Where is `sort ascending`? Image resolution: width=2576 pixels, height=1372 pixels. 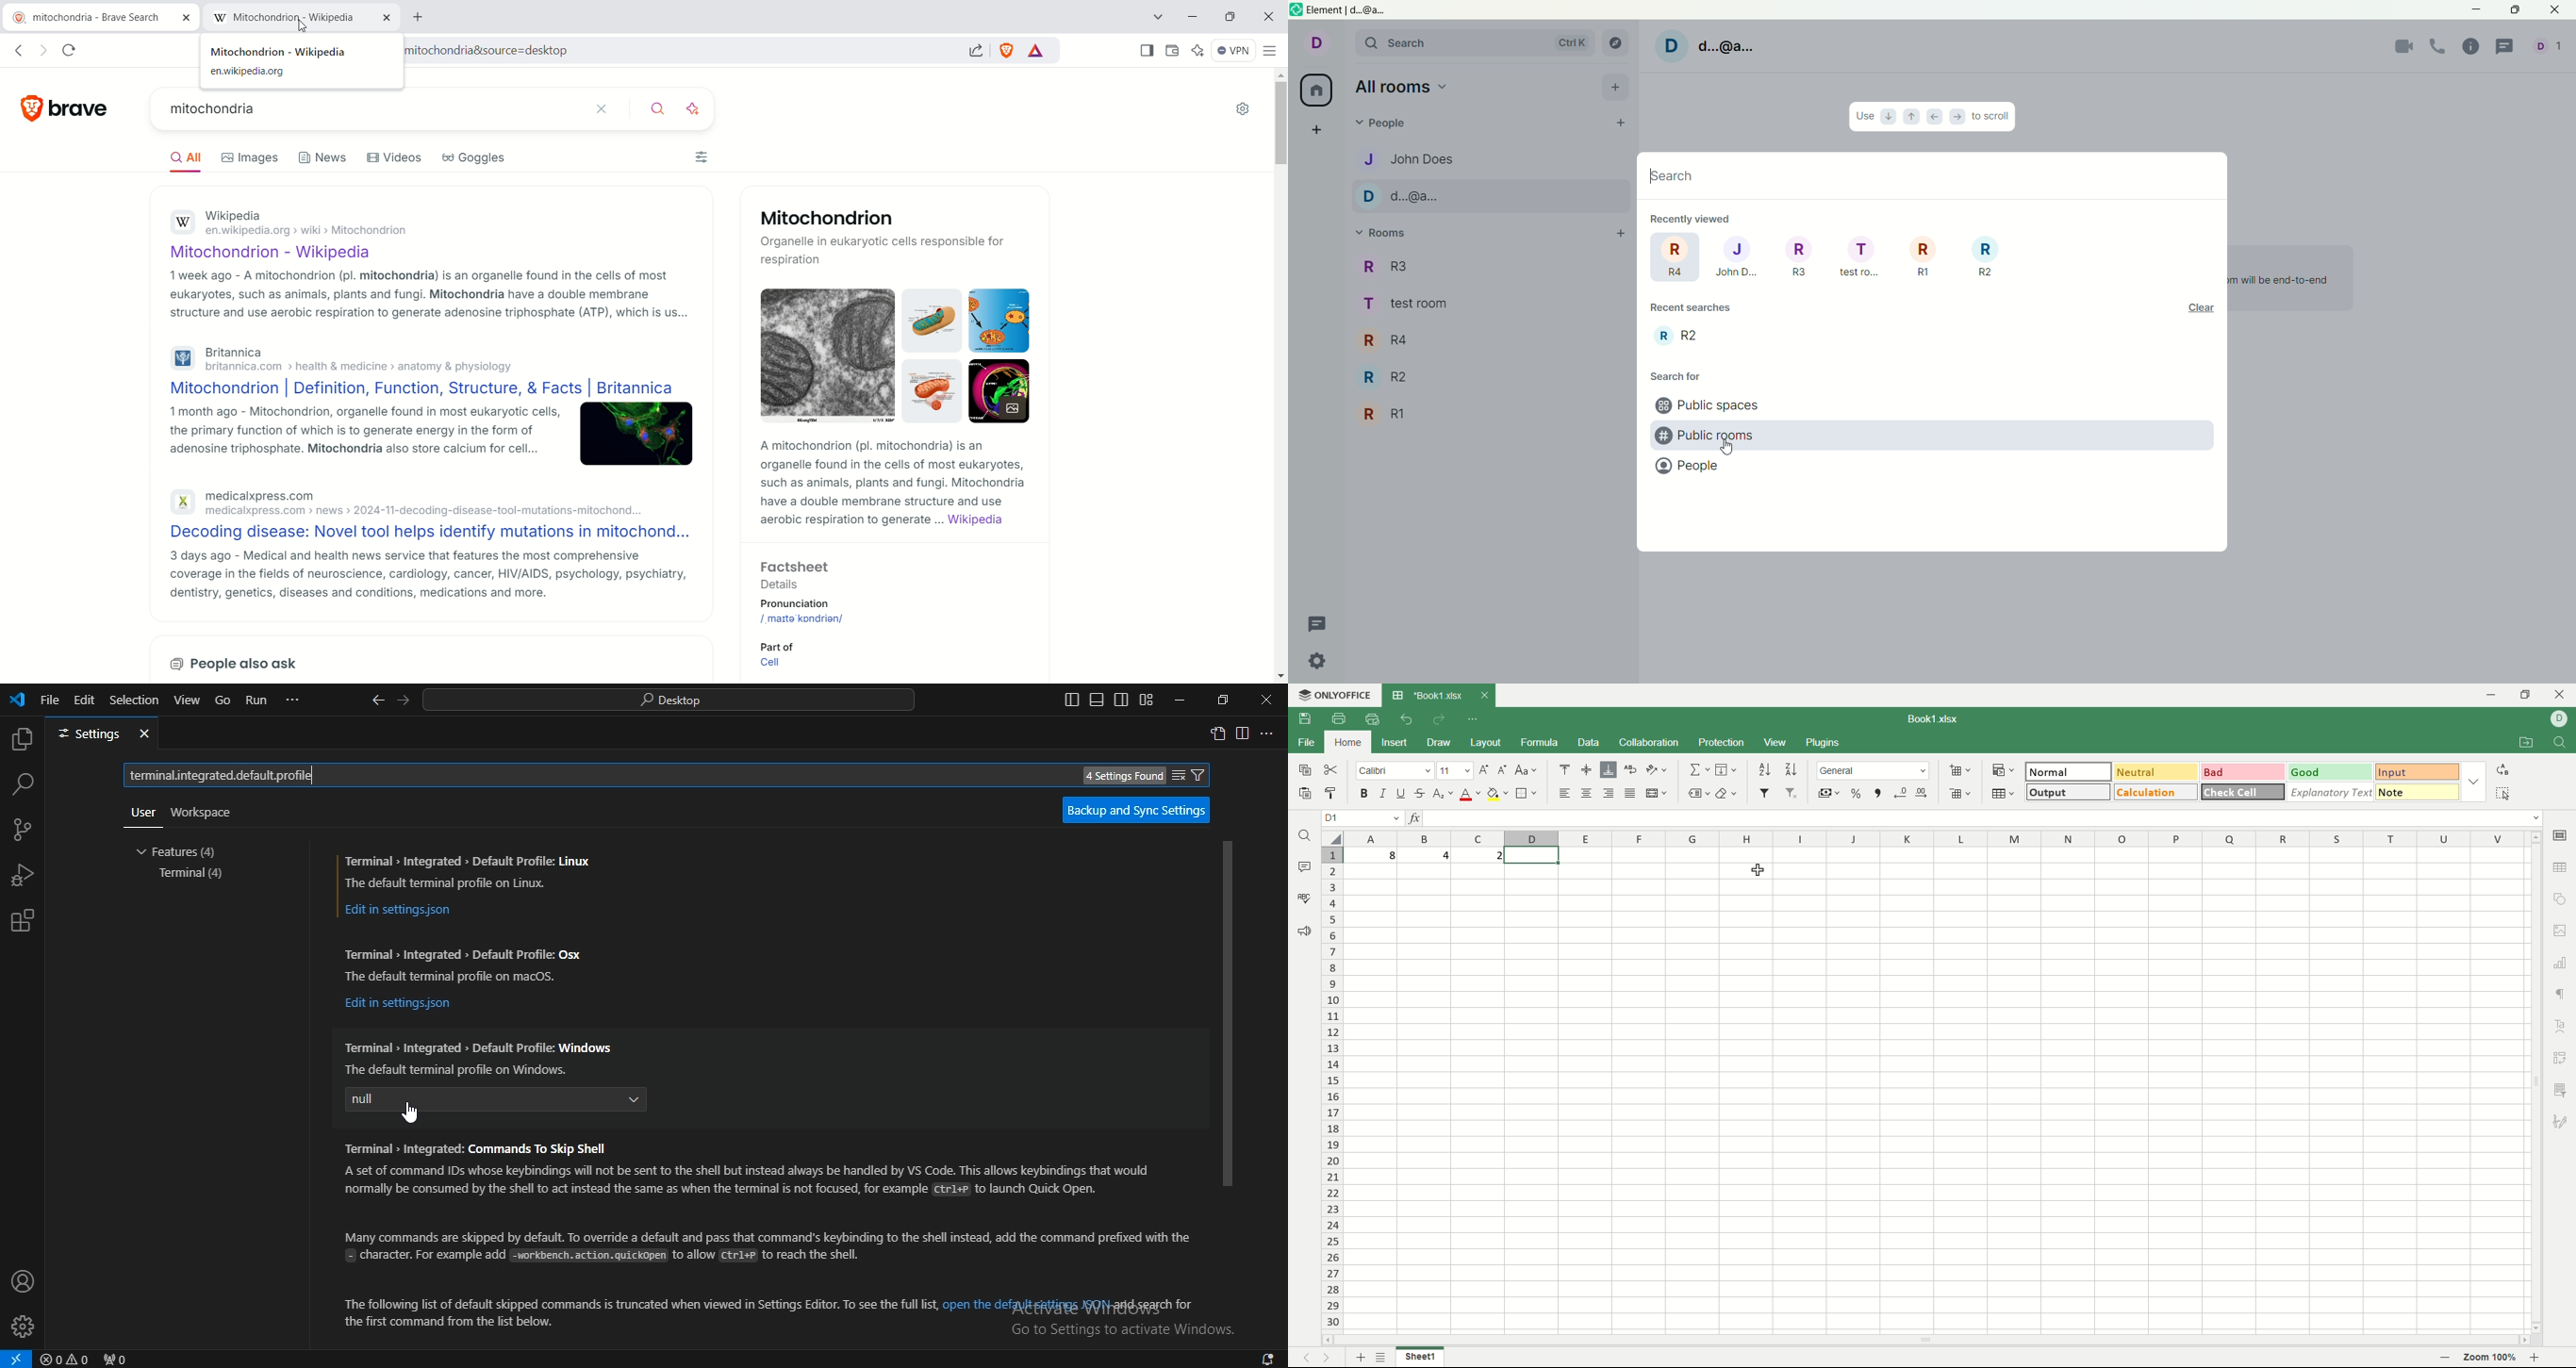
sort ascending is located at coordinates (1766, 769).